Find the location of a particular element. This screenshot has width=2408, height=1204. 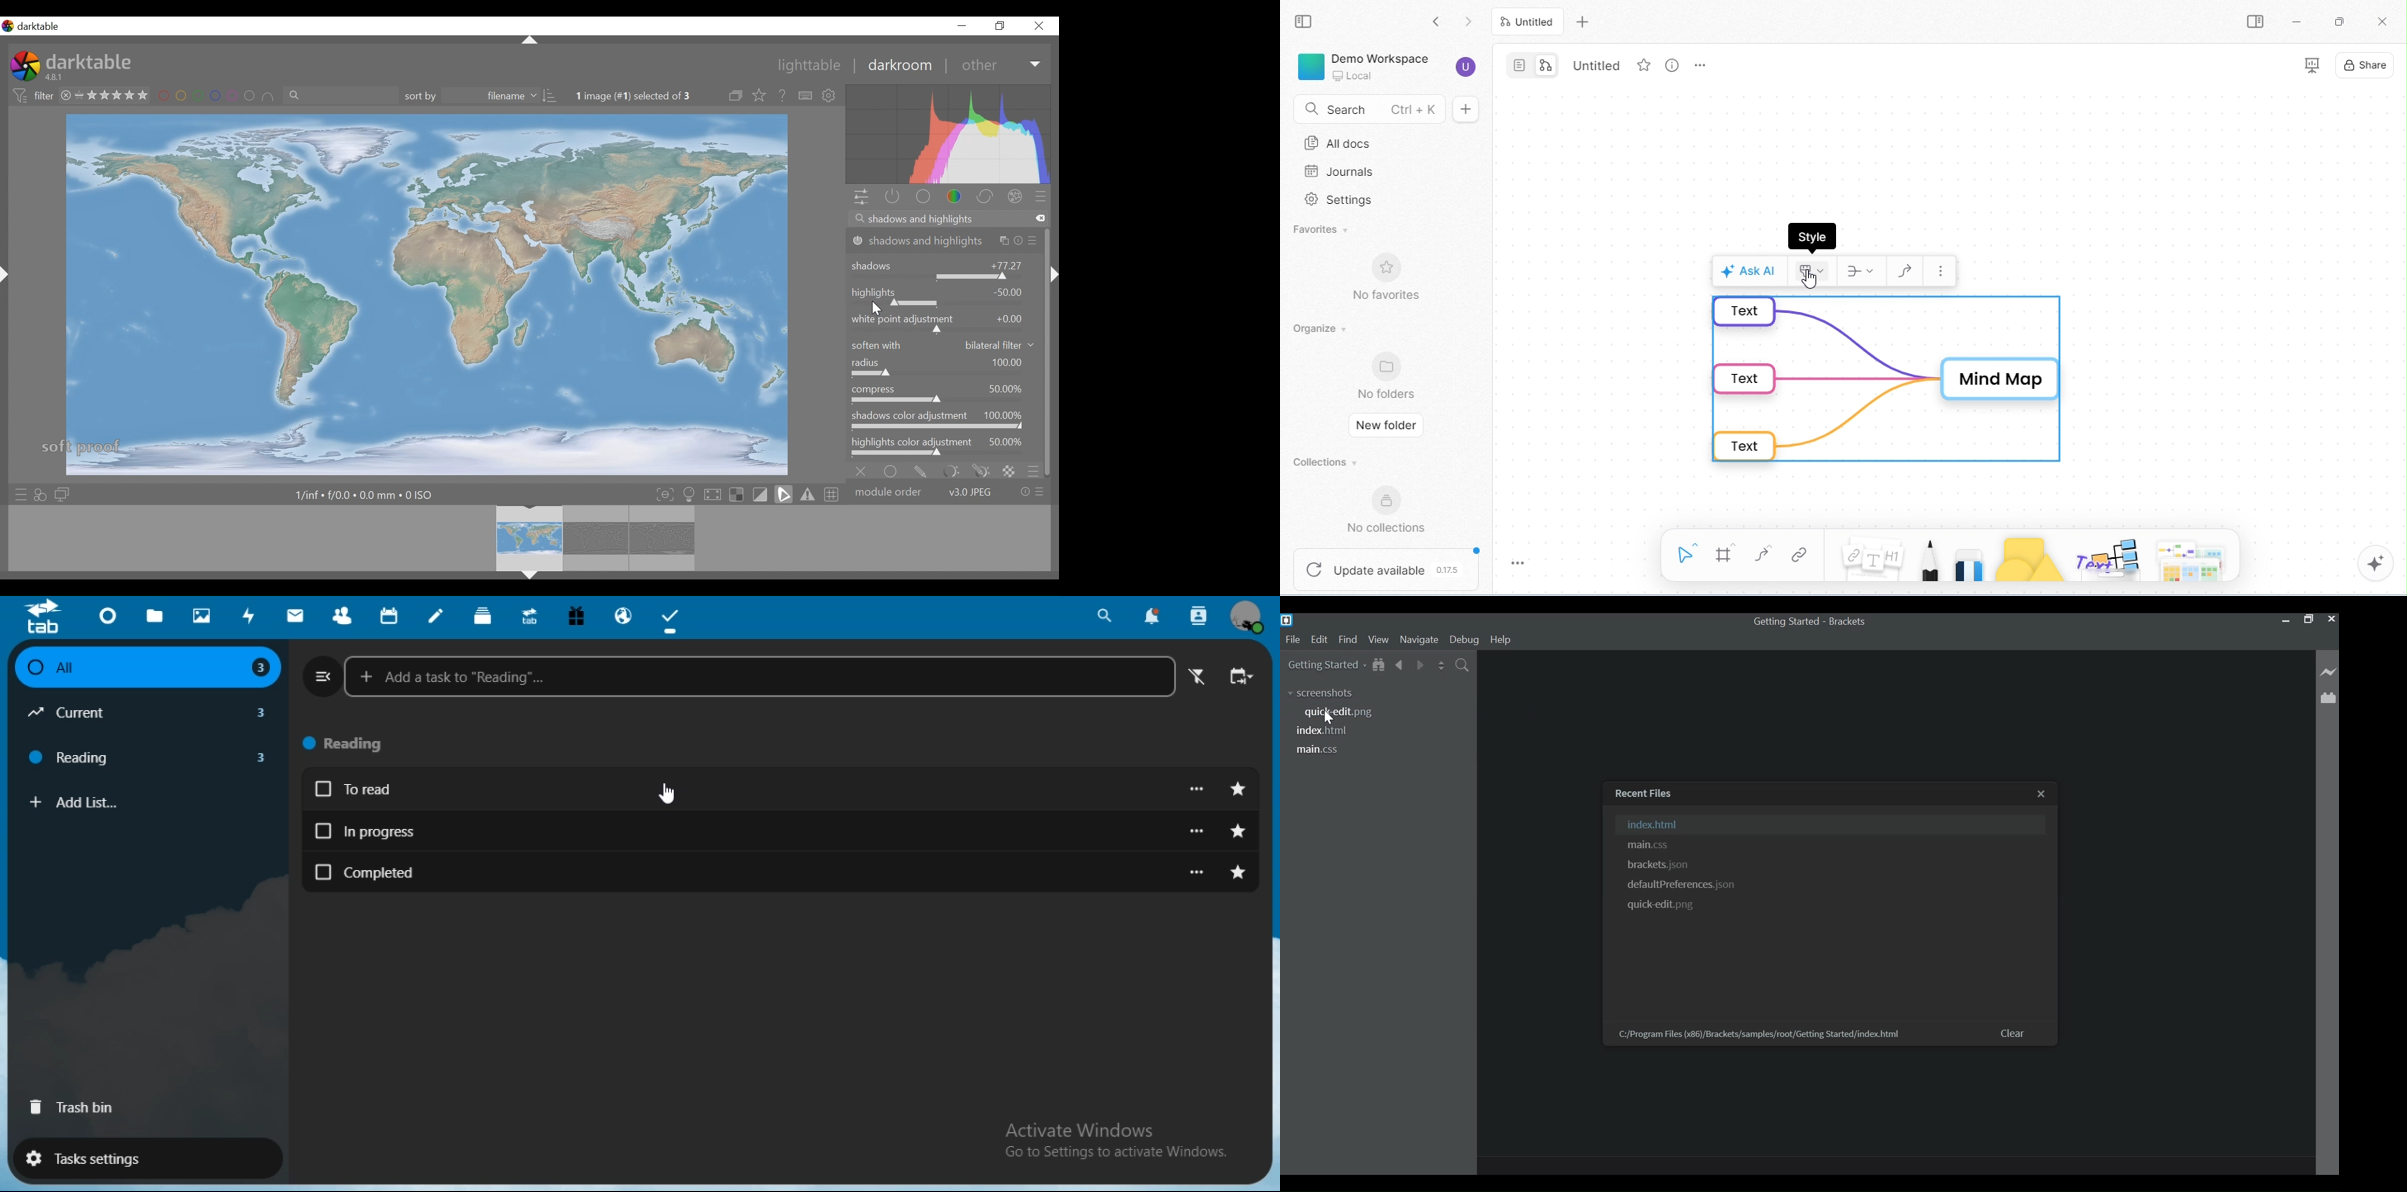

Debug is located at coordinates (1464, 640).